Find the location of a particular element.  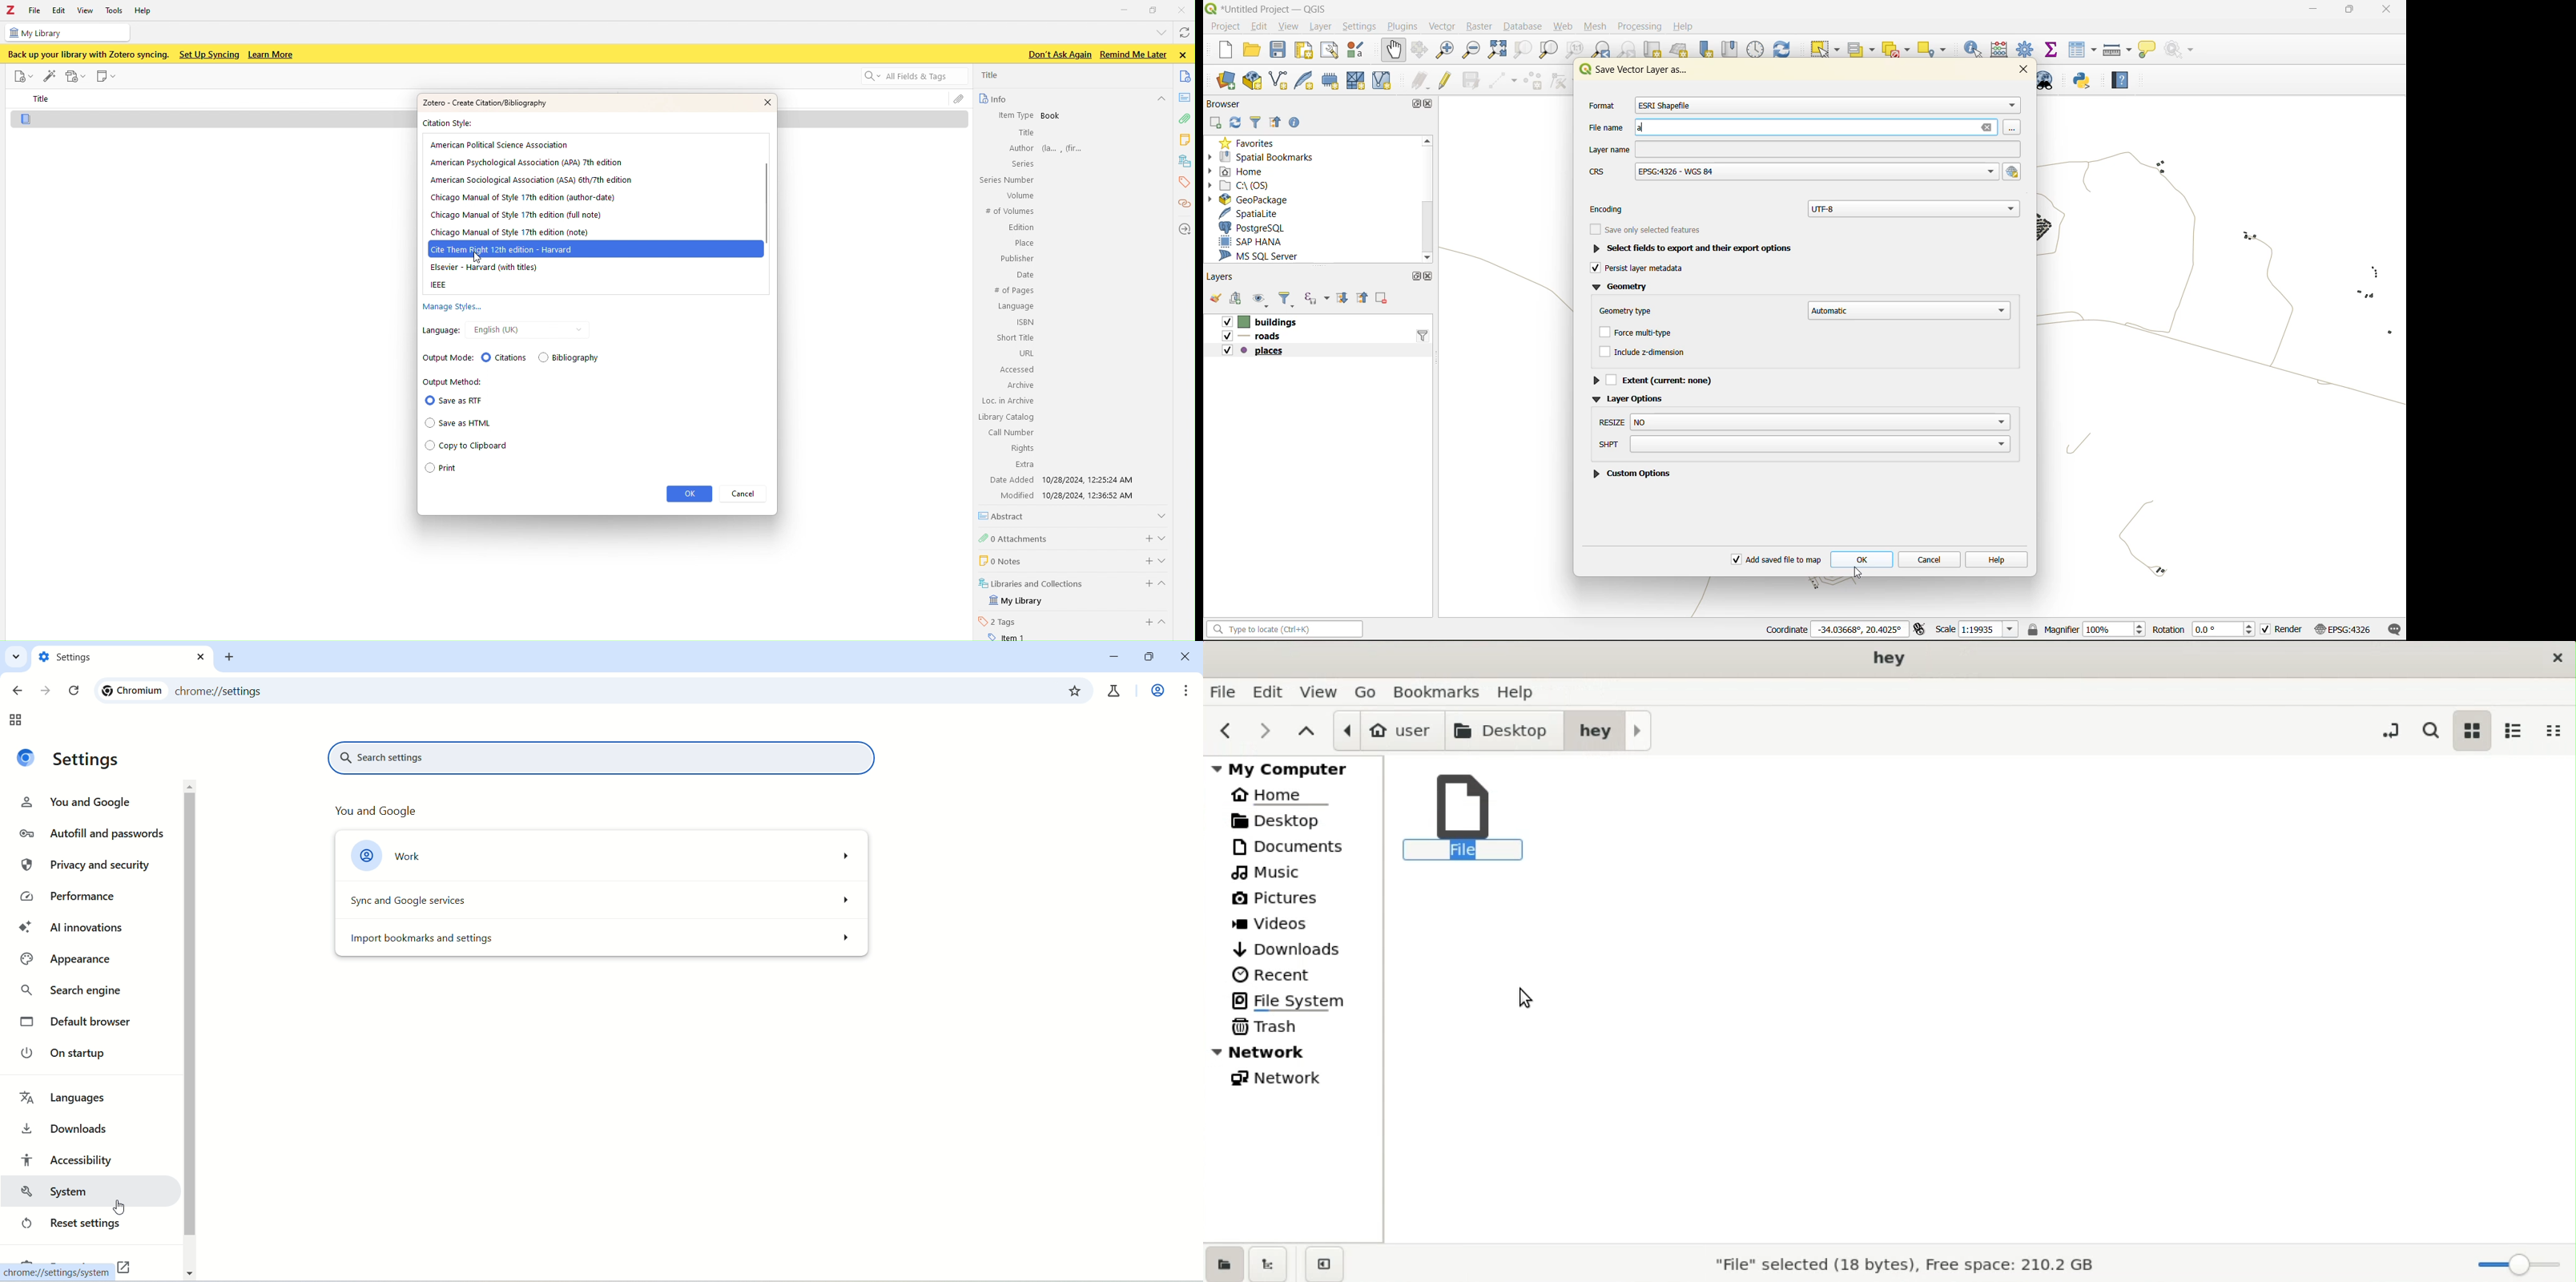

cancel is located at coordinates (1932, 559).